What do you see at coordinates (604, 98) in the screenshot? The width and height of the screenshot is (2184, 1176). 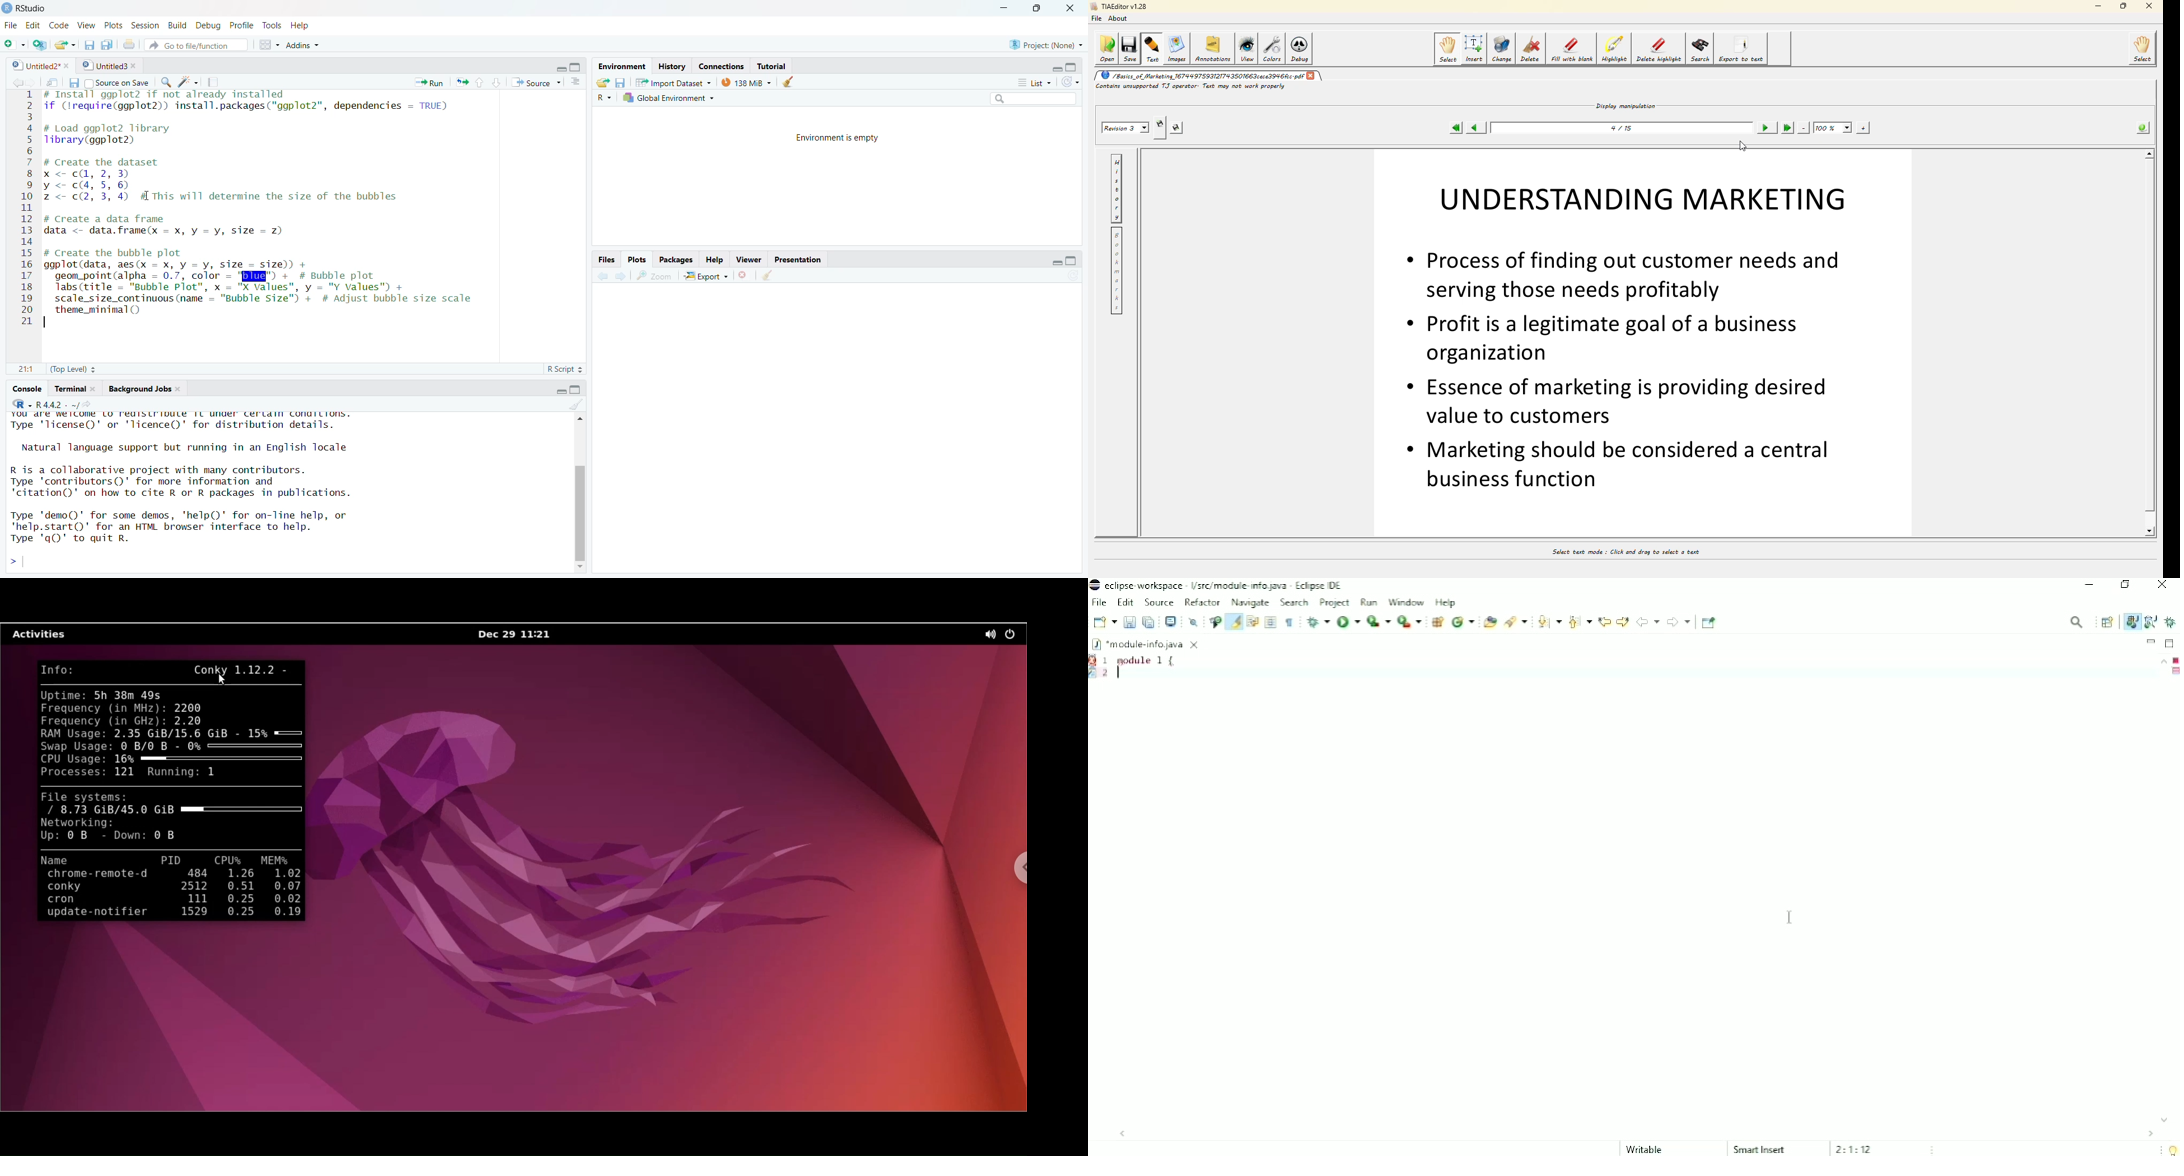 I see `R~` at bounding box center [604, 98].